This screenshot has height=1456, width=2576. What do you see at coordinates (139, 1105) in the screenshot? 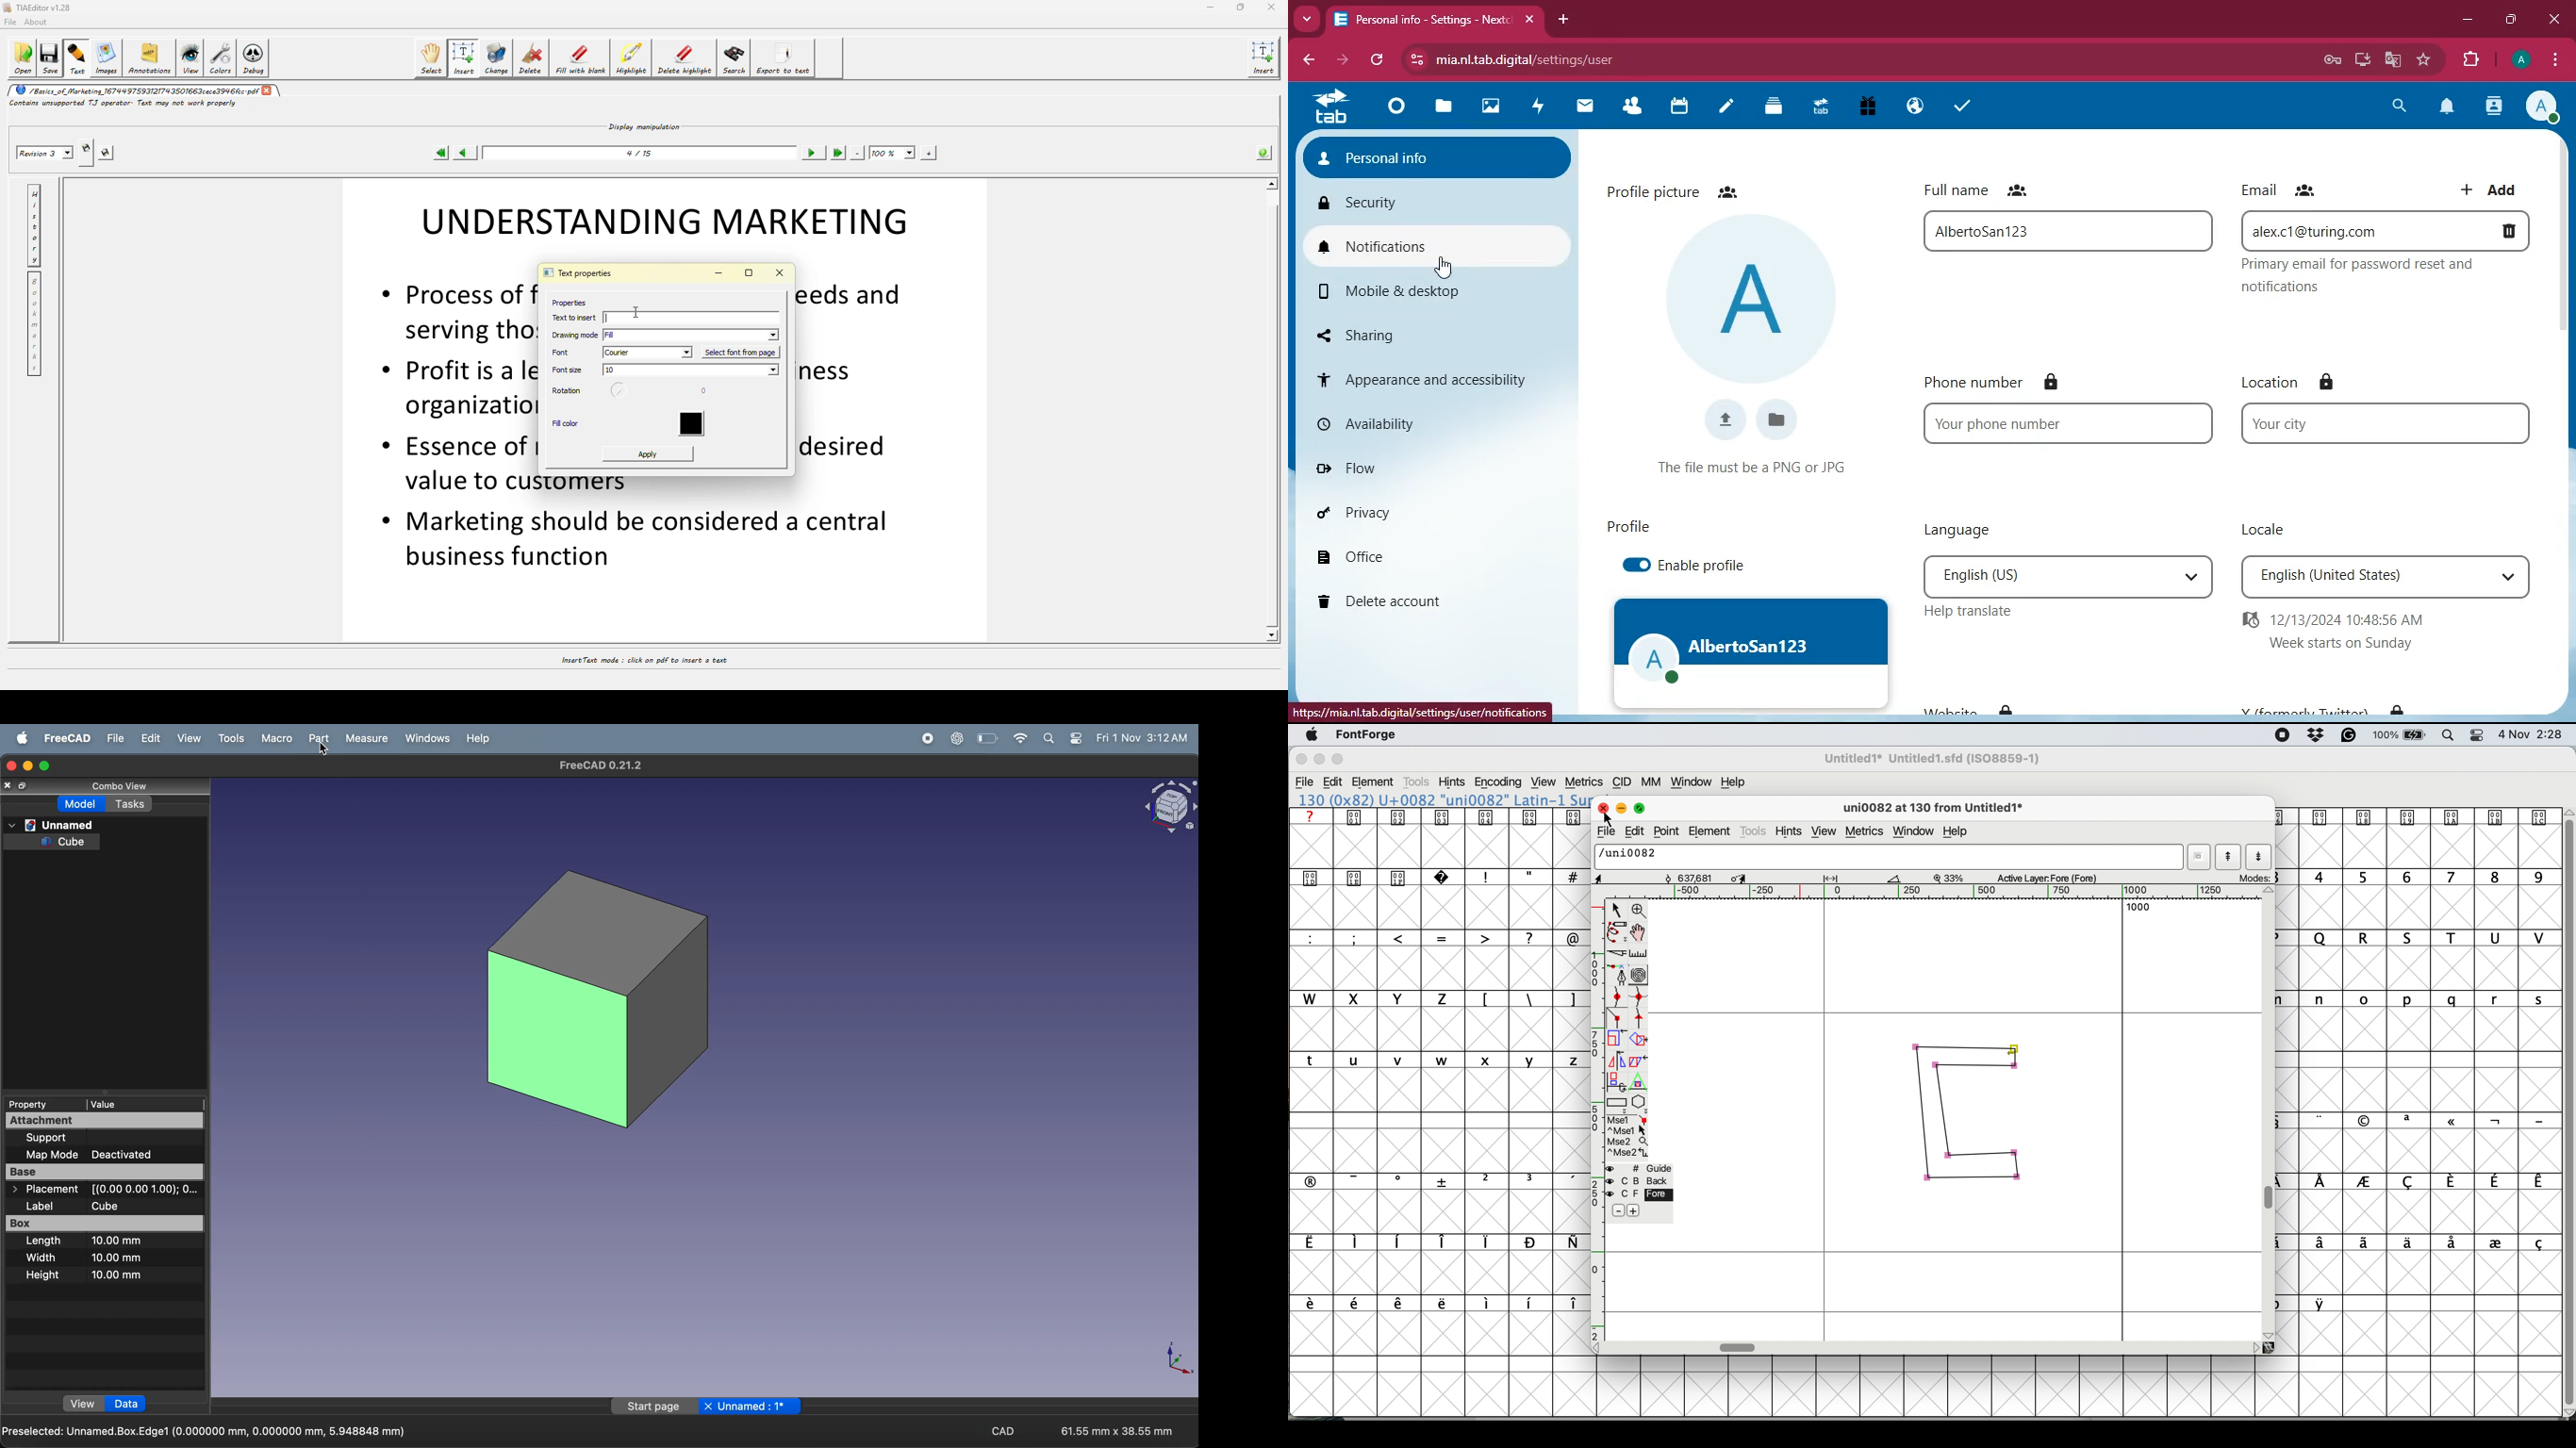
I see `value` at bounding box center [139, 1105].